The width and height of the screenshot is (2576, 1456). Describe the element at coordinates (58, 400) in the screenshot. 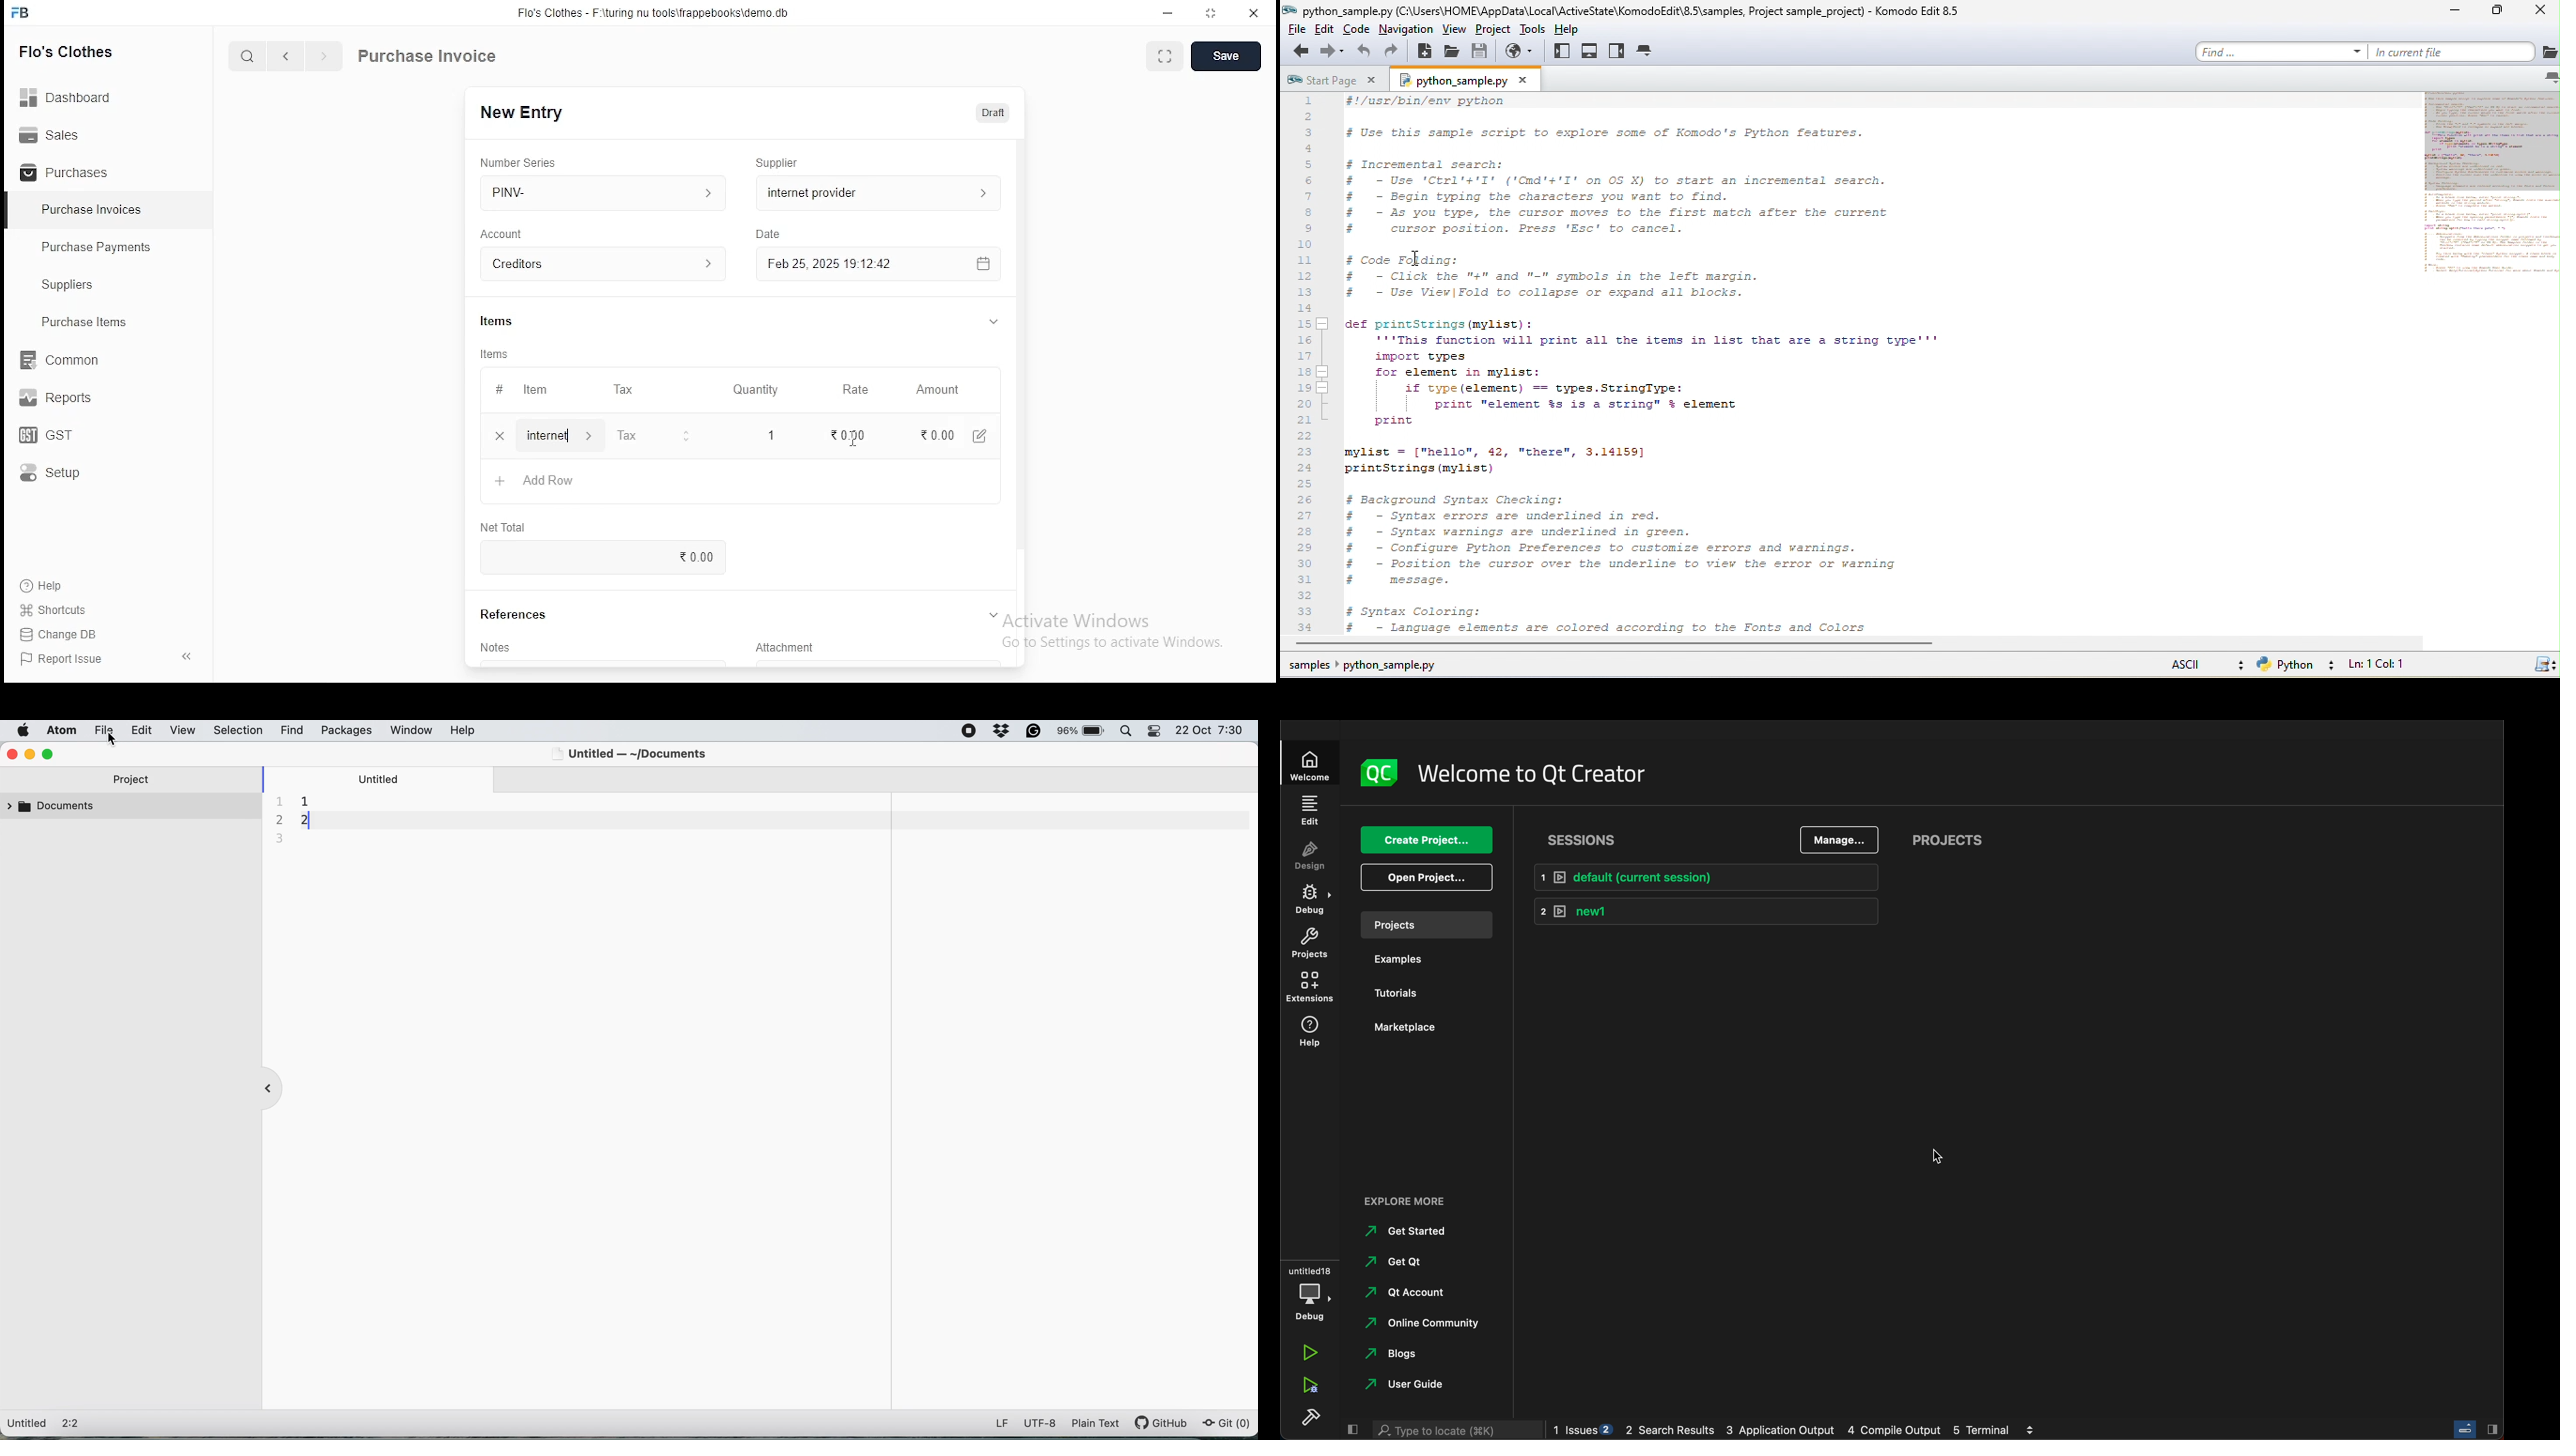

I see `reports` at that location.